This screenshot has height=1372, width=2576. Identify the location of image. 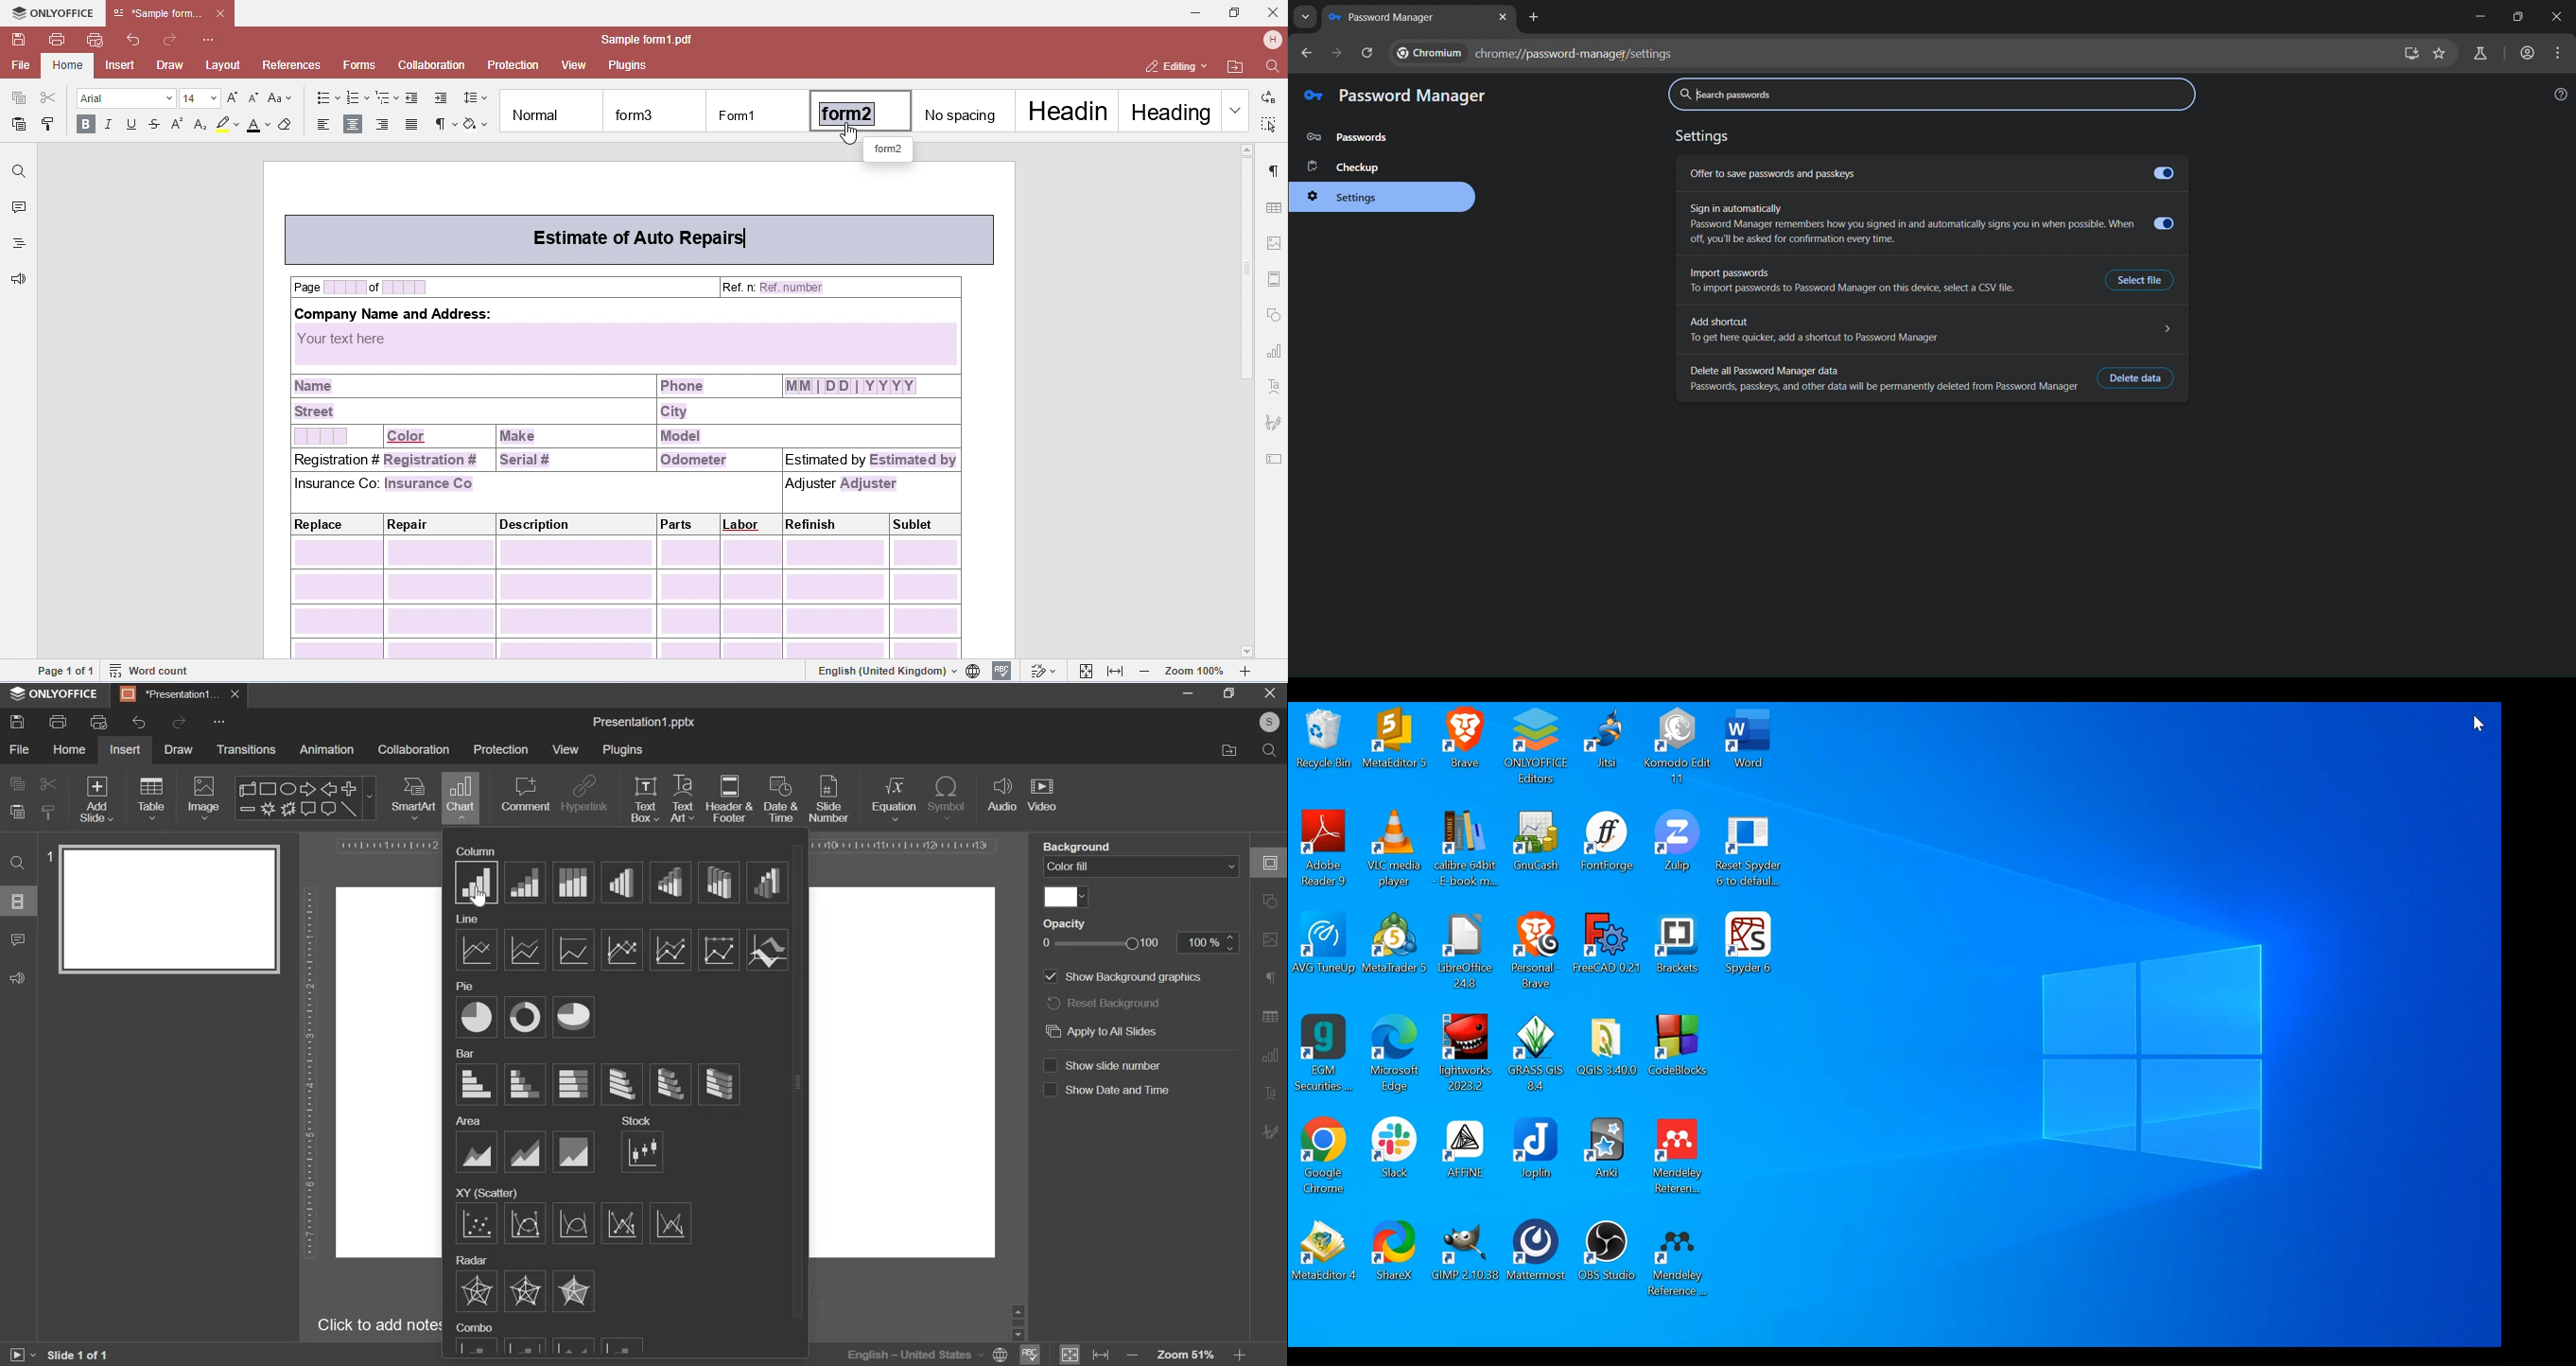
(203, 799).